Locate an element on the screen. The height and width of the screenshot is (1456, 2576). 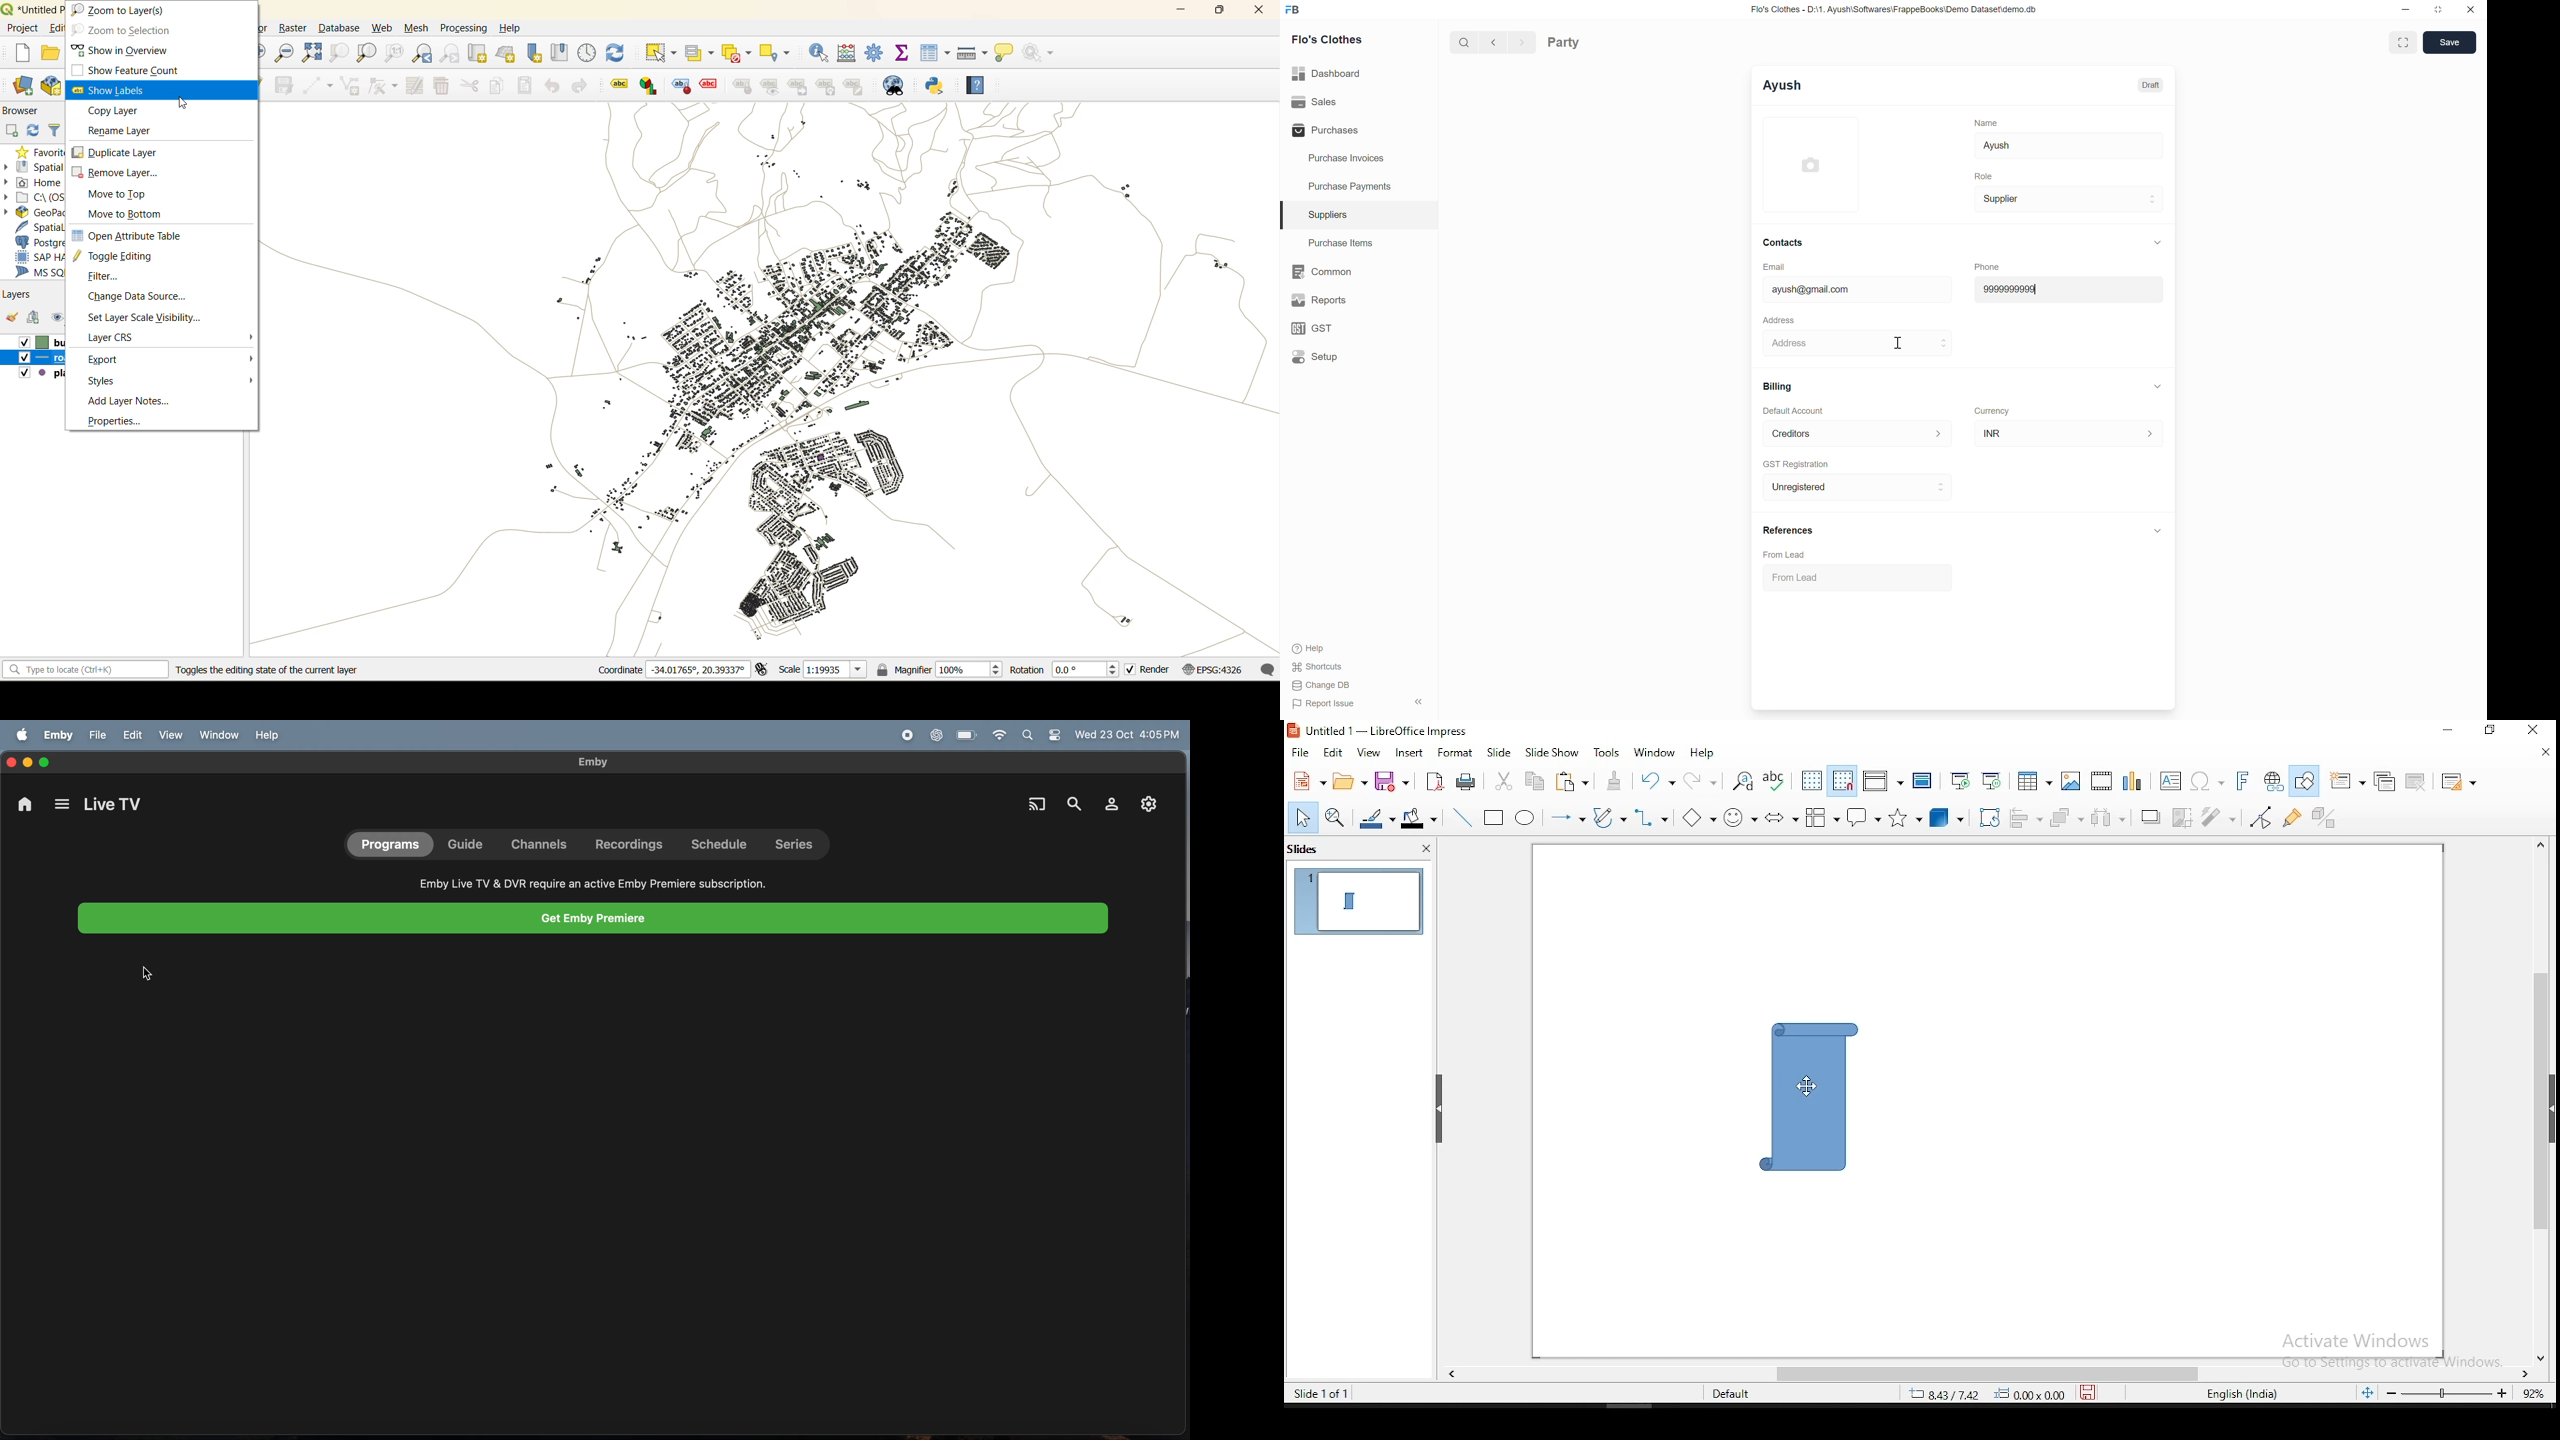
Sales is located at coordinates (1359, 102).